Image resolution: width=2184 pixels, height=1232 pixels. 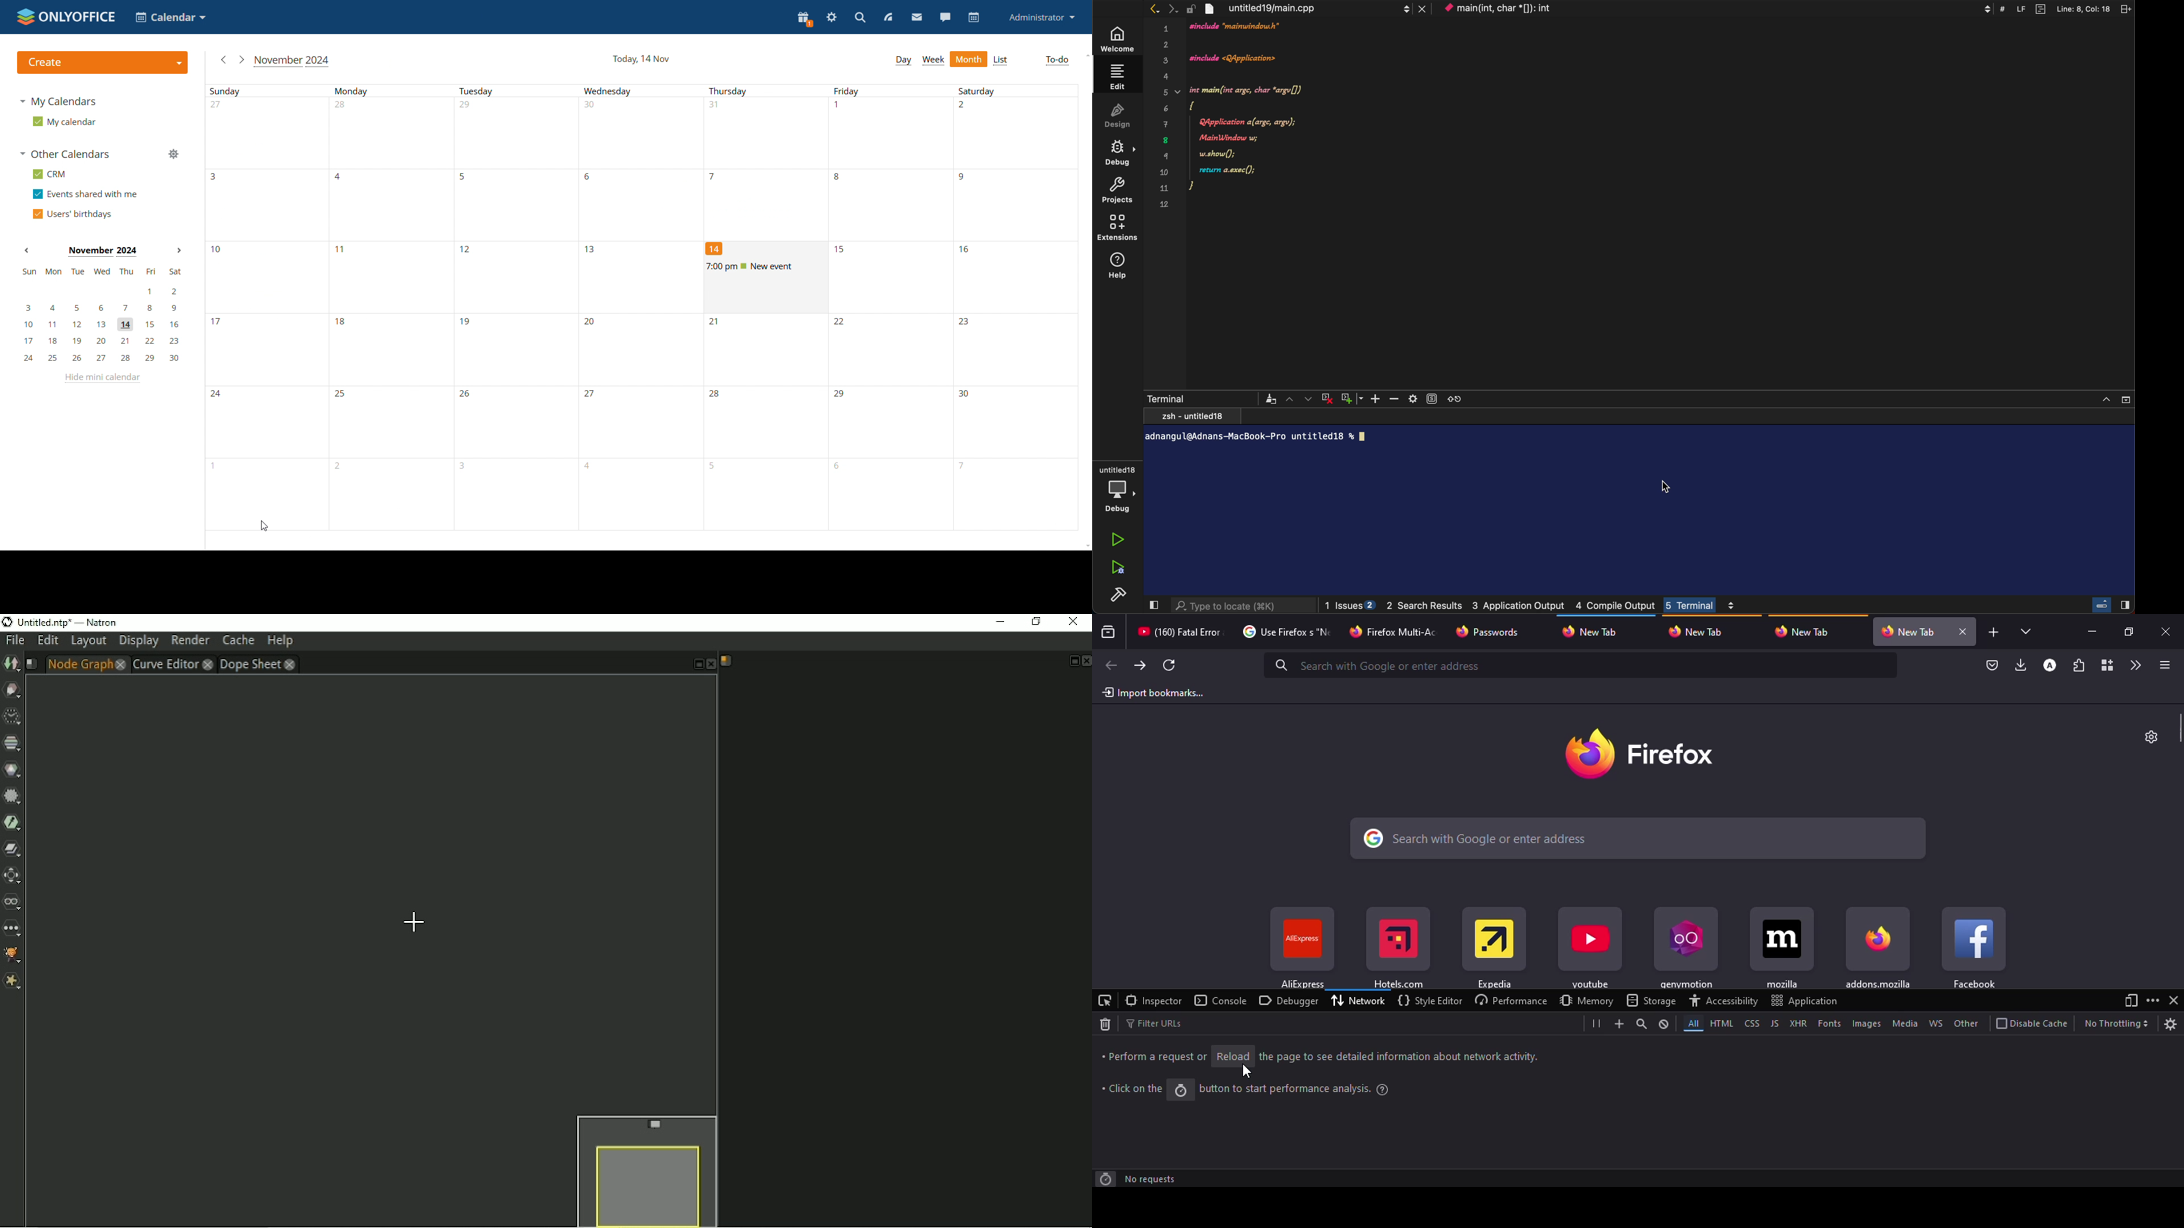 I want to click on close, so click(x=2166, y=631).